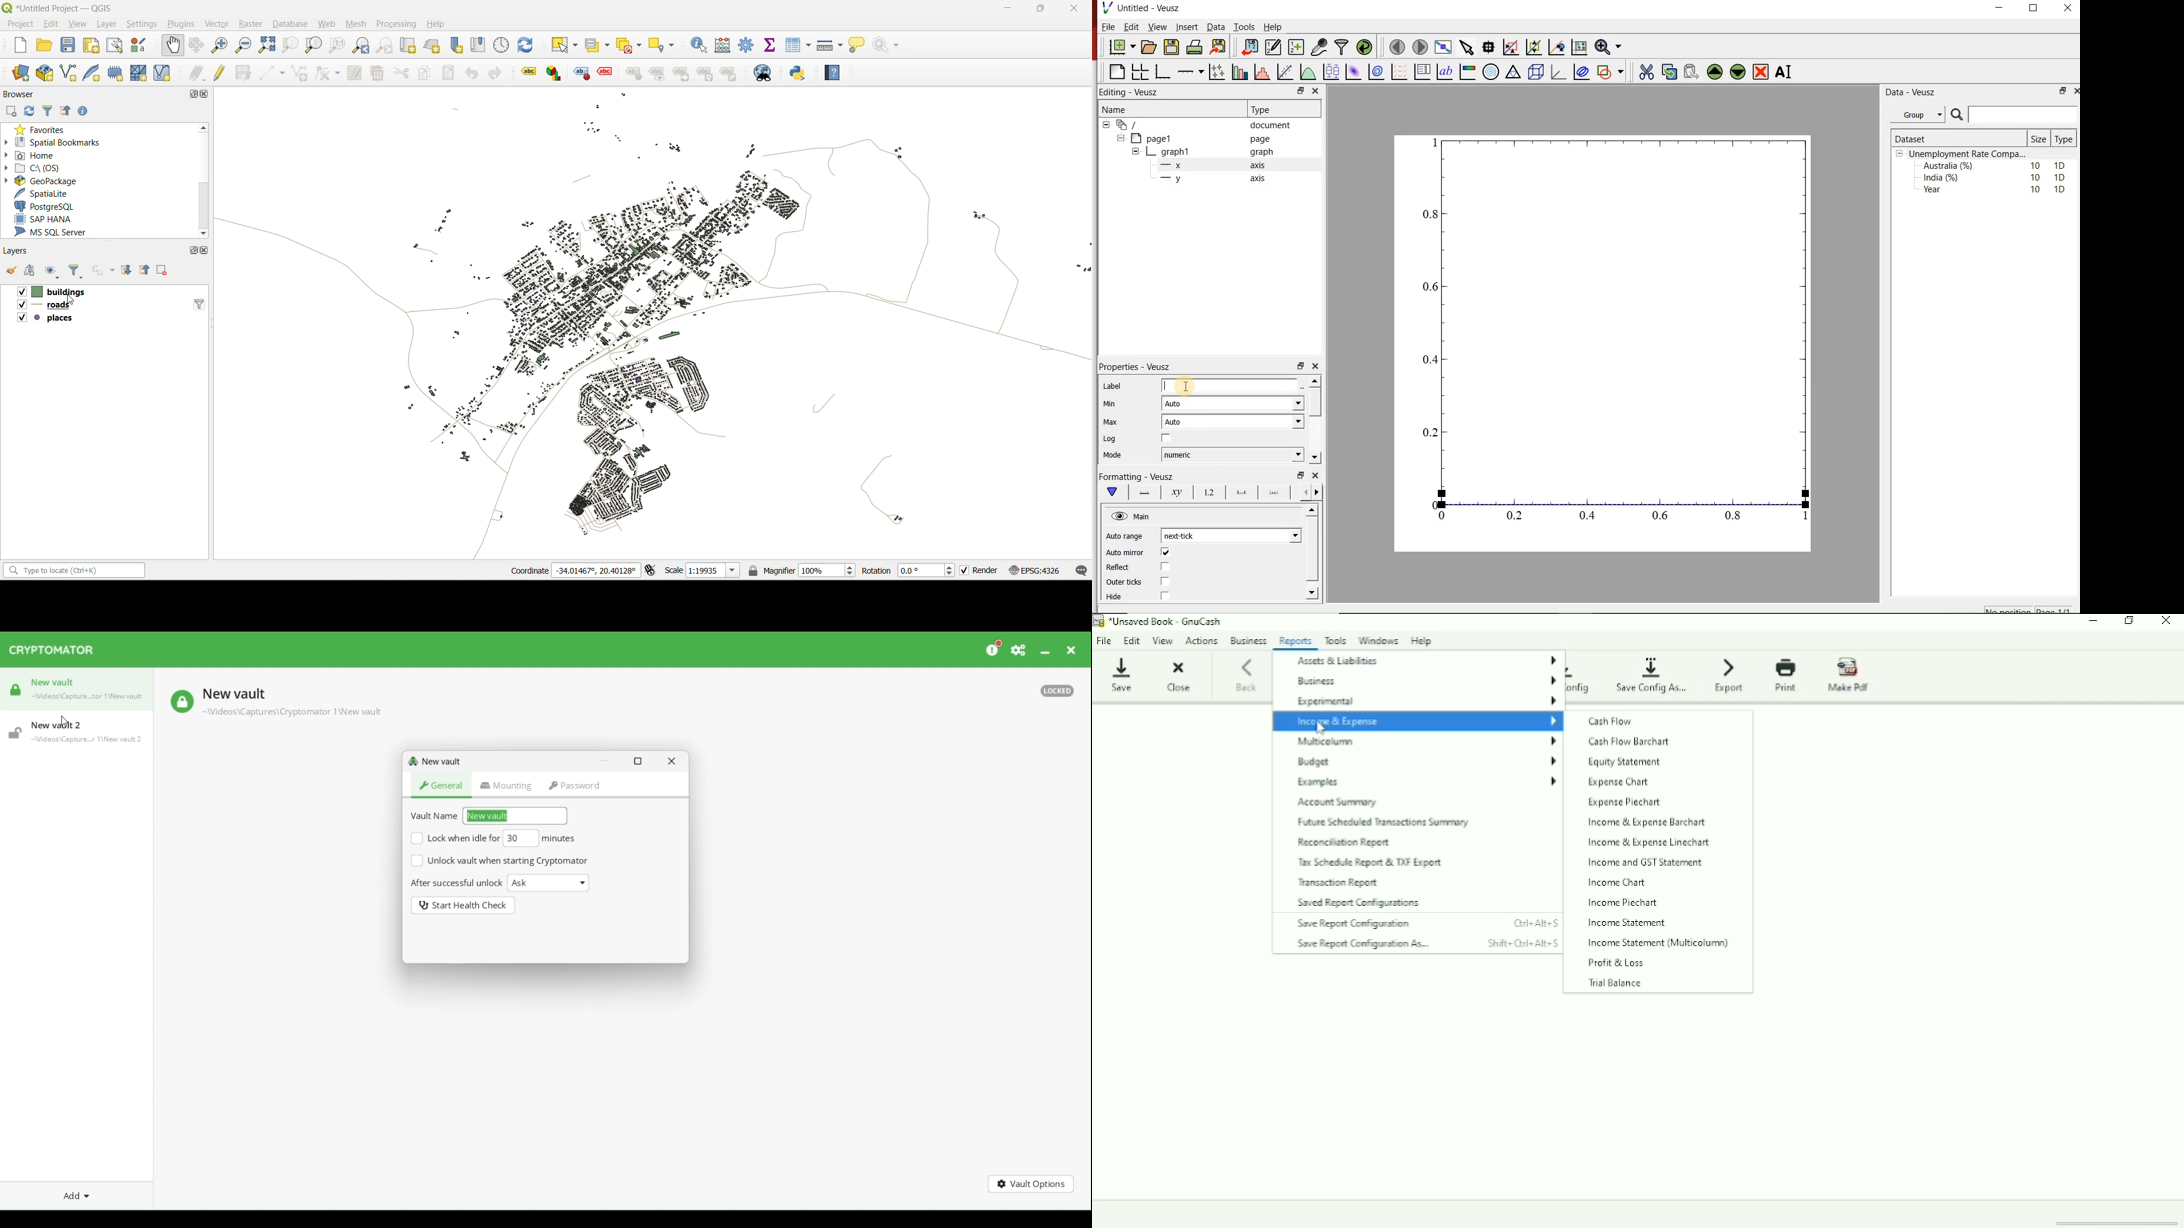  I want to click on minor ticks, so click(1274, 491).